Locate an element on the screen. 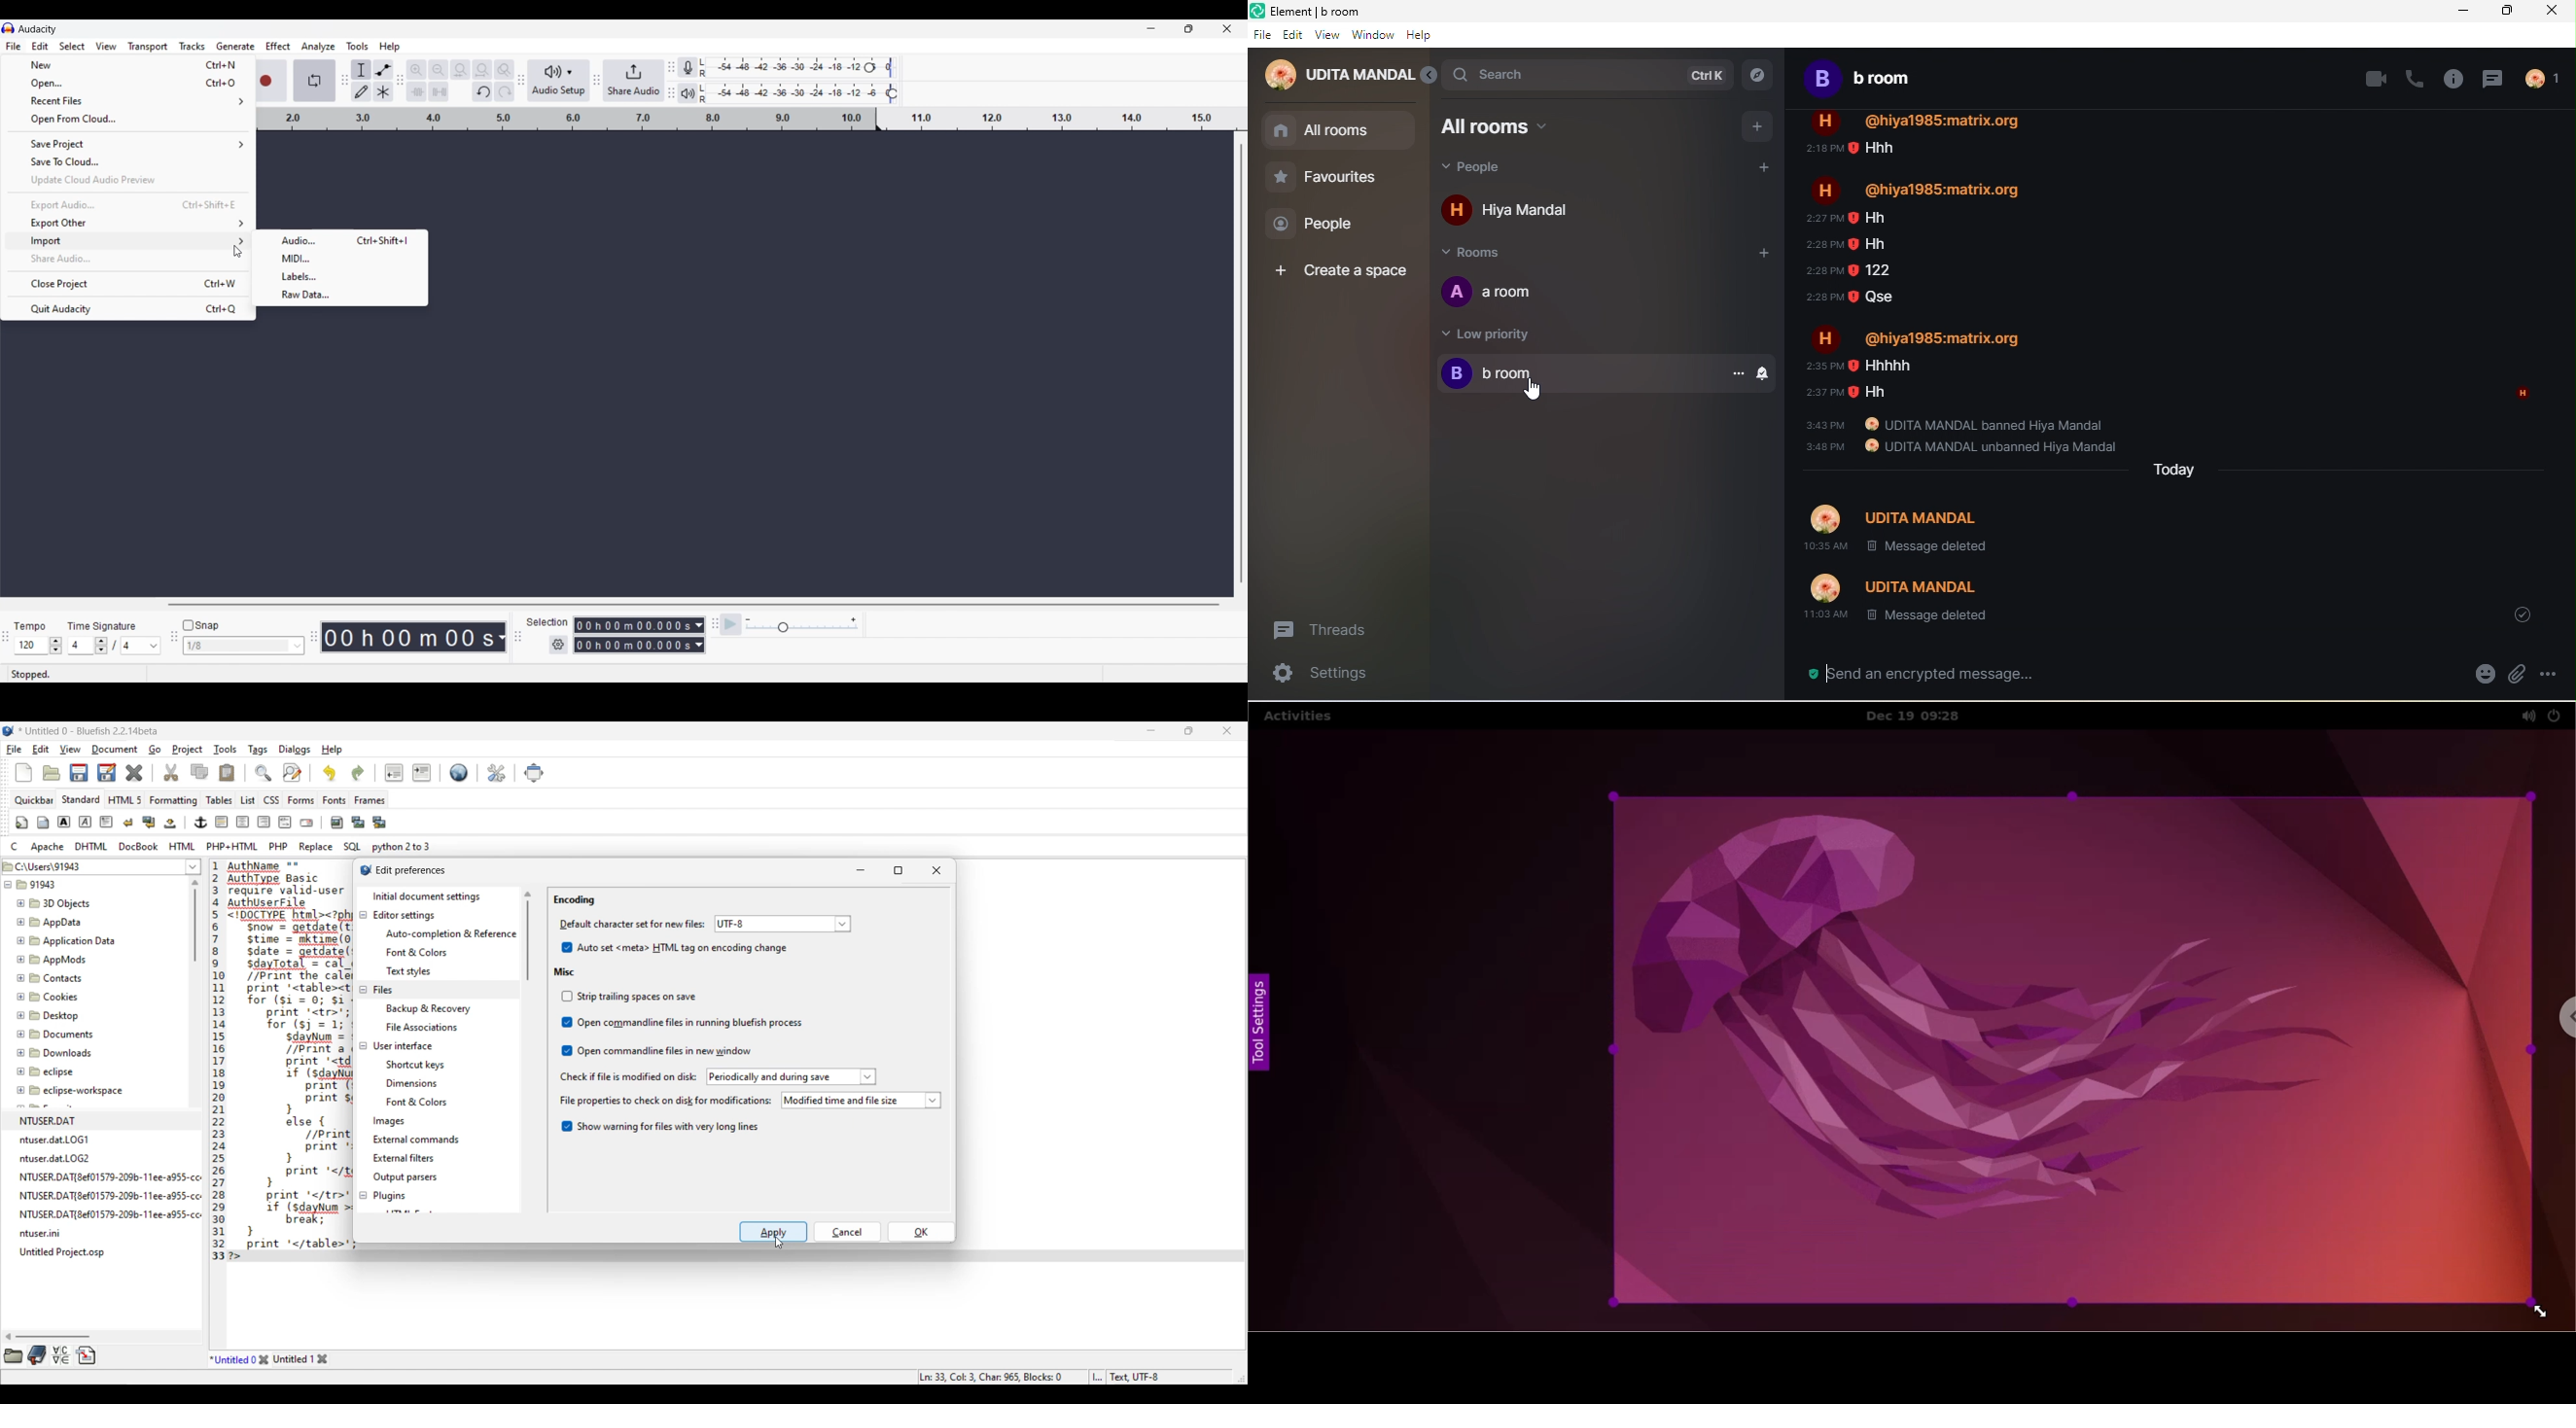 This screenshot has height=1428, width=2576. HTML 5 is located at coordinates (125, 800).